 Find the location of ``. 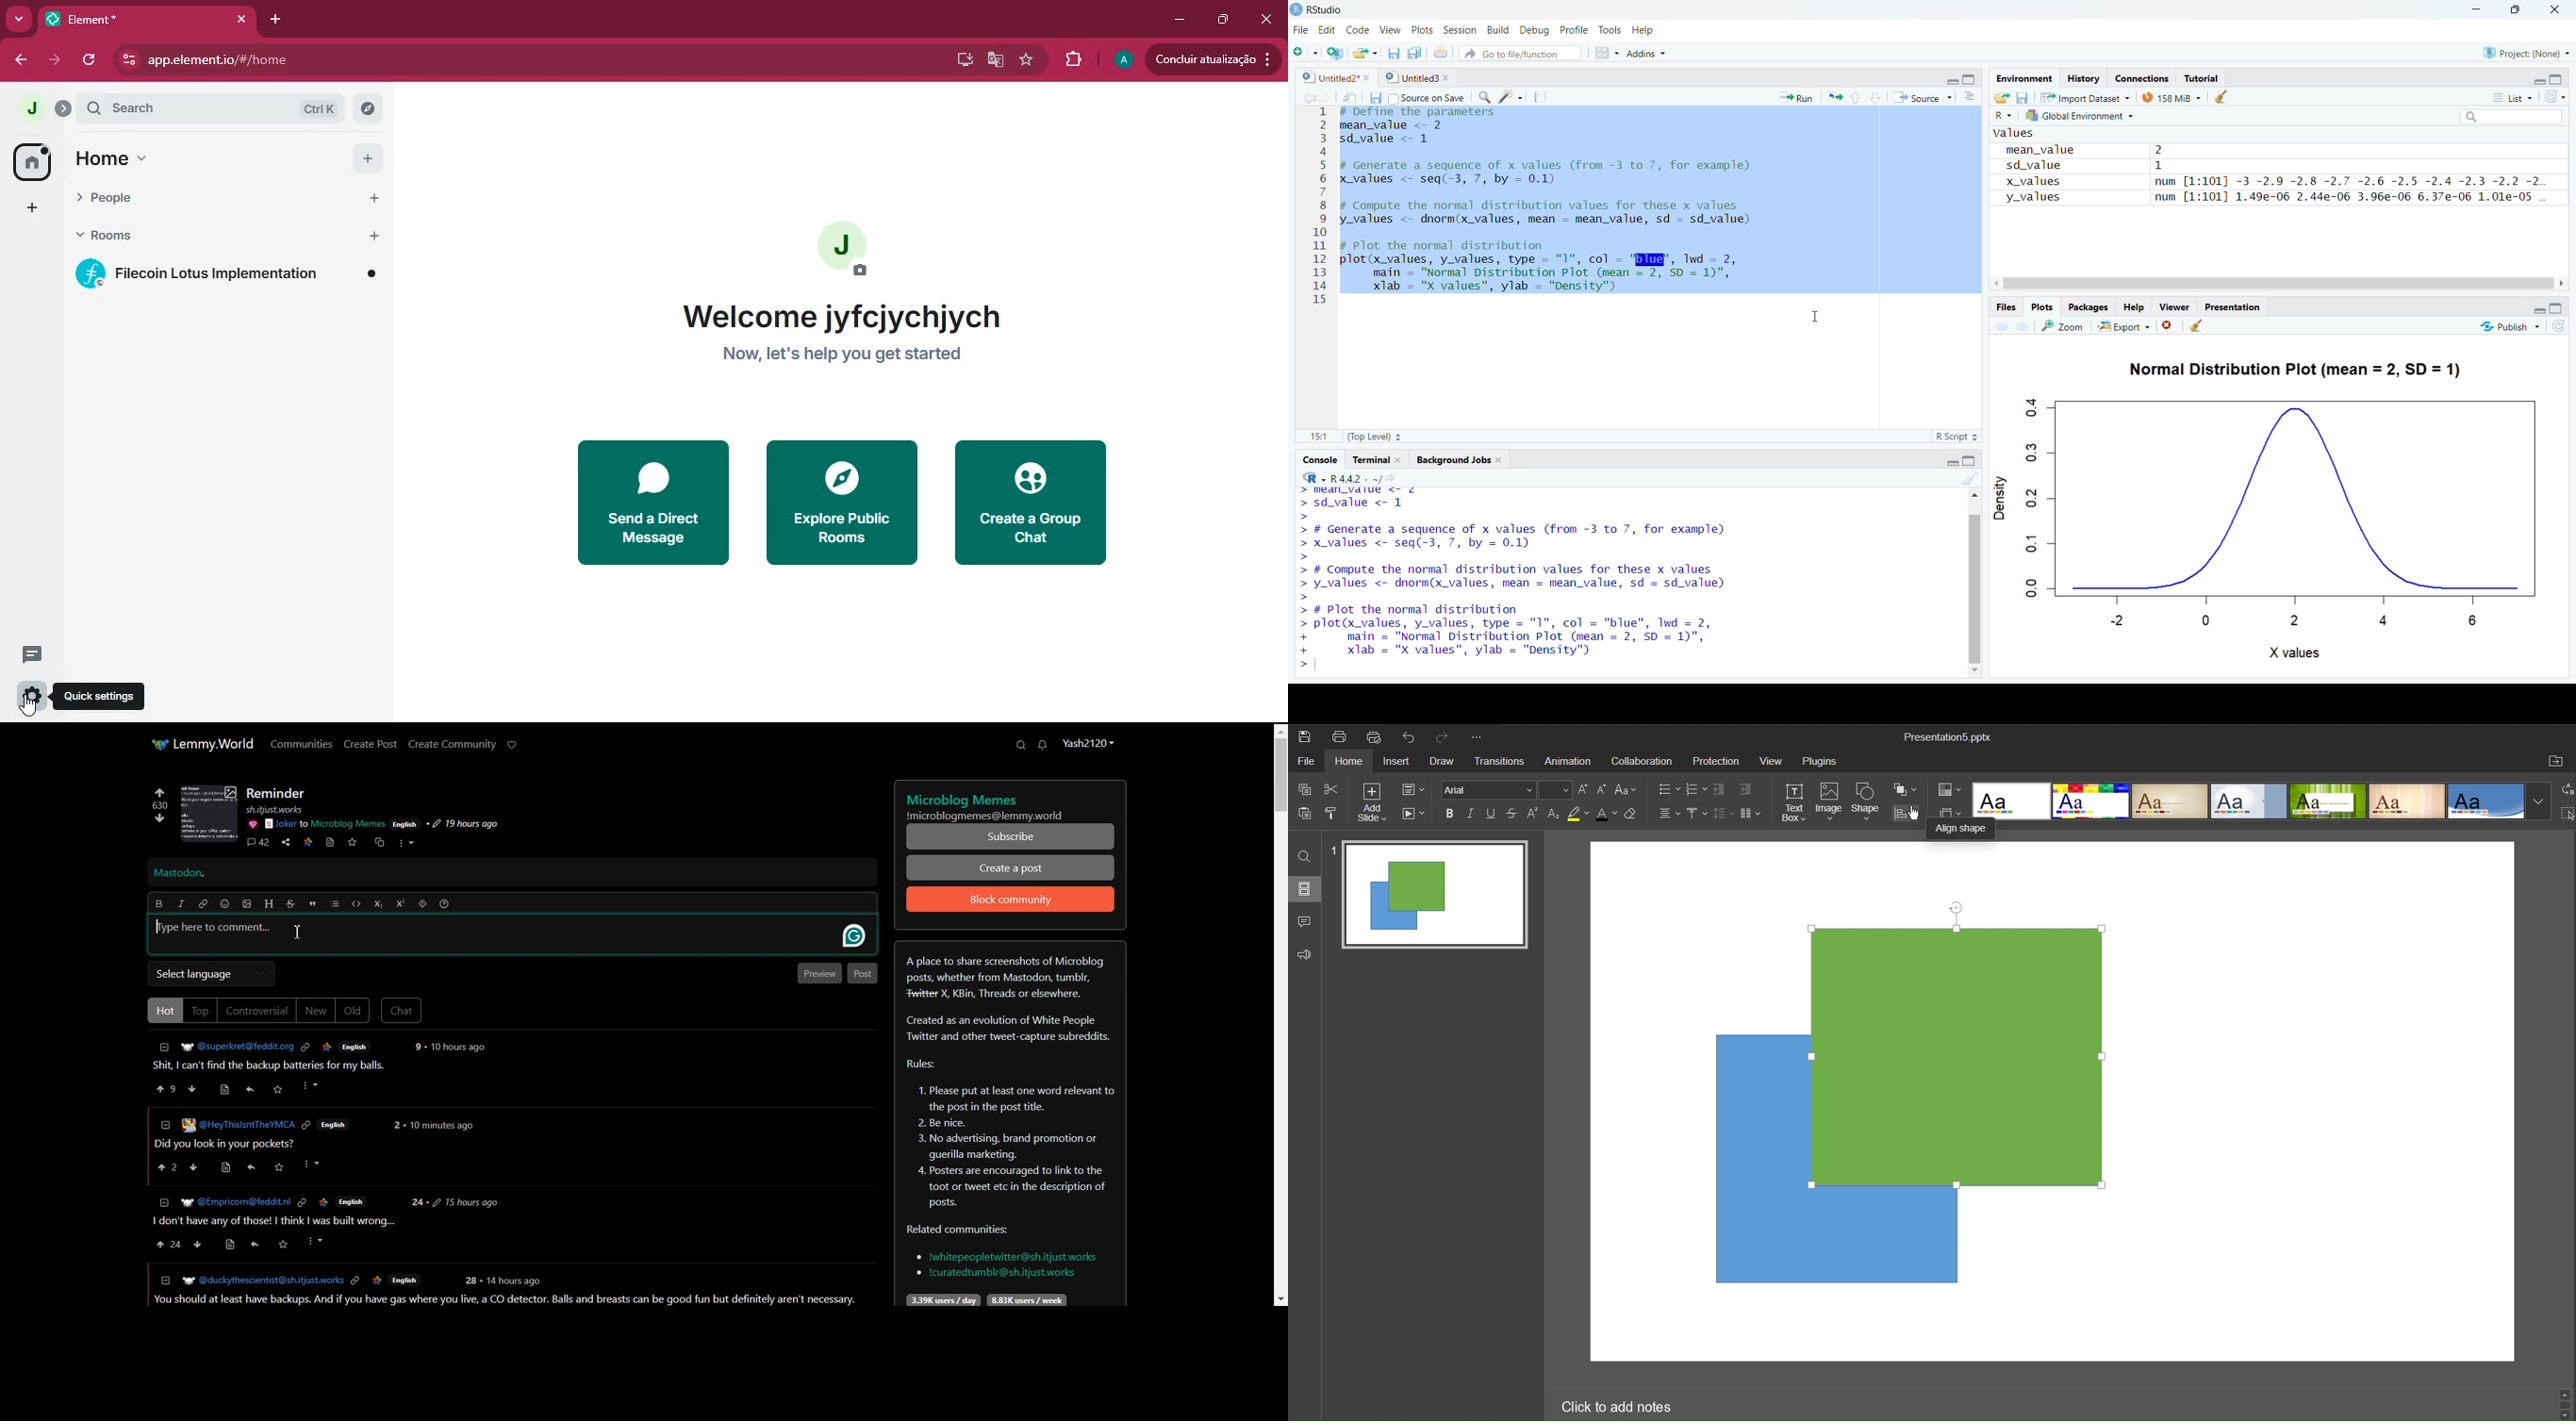

 is located at coordinates (2222, 97).